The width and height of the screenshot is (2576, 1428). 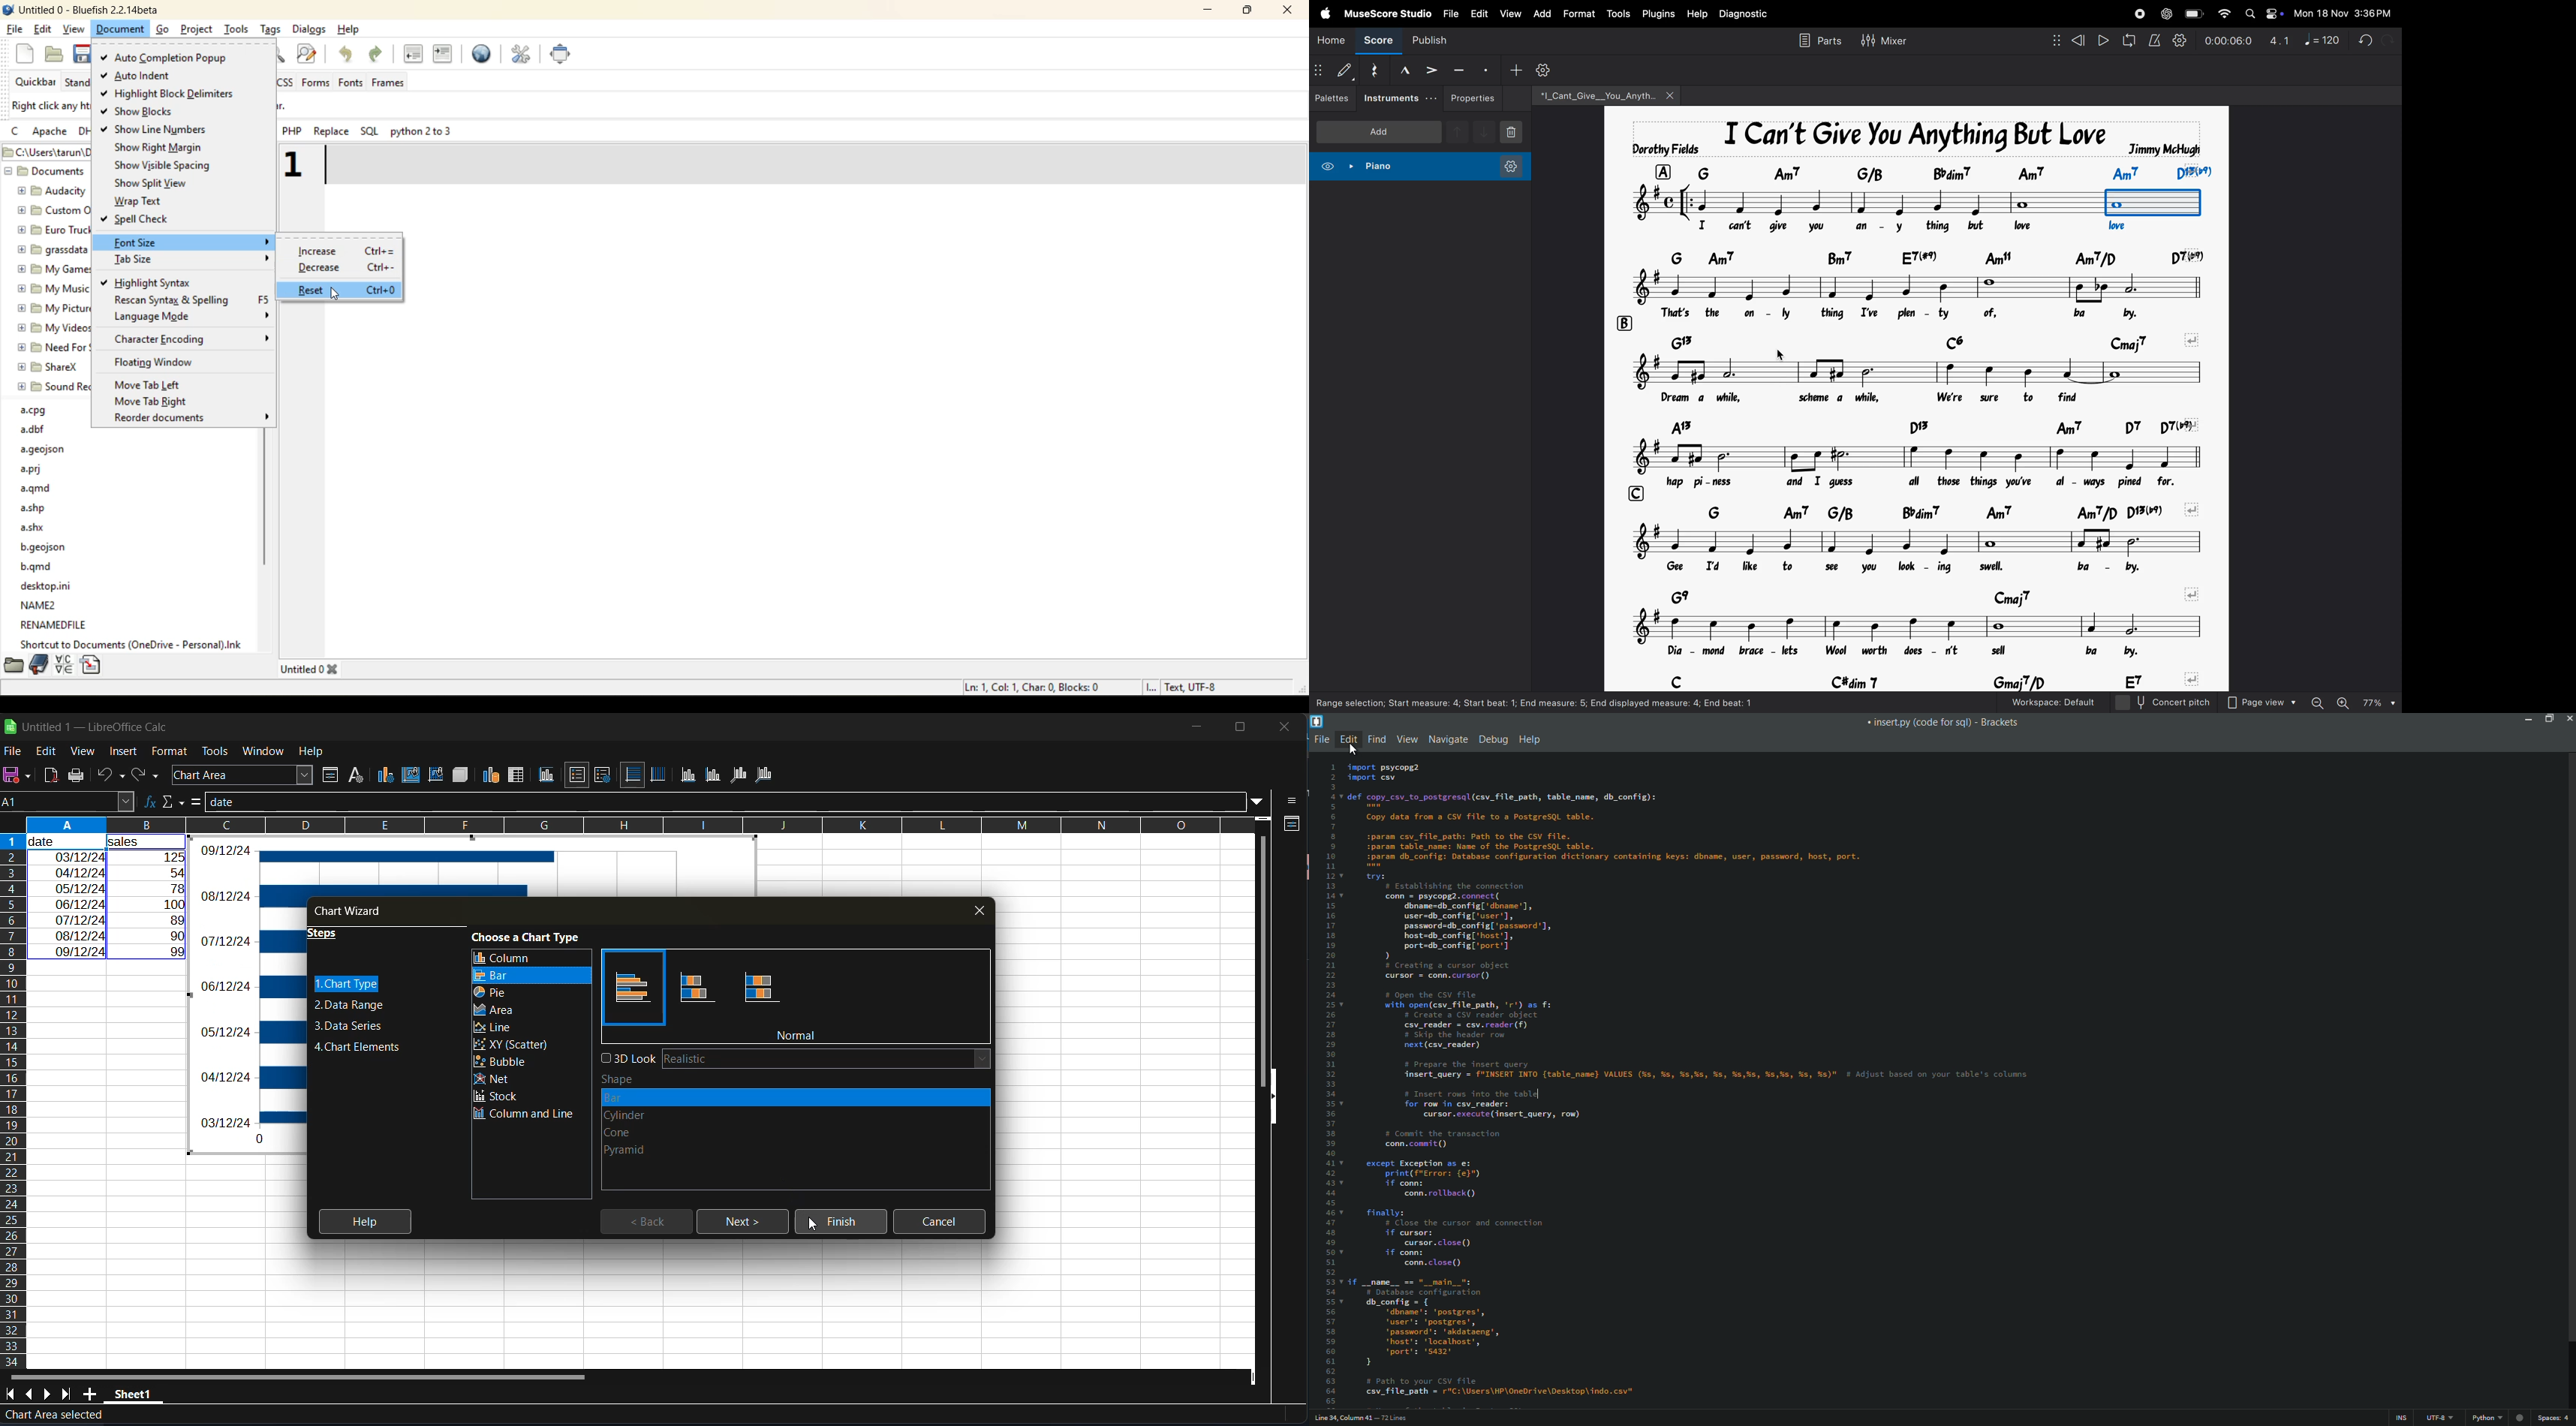 What do you see at coordinates (2070, 41) in the screenshot?
I see `rewind` at bounding box center [2070, 41].